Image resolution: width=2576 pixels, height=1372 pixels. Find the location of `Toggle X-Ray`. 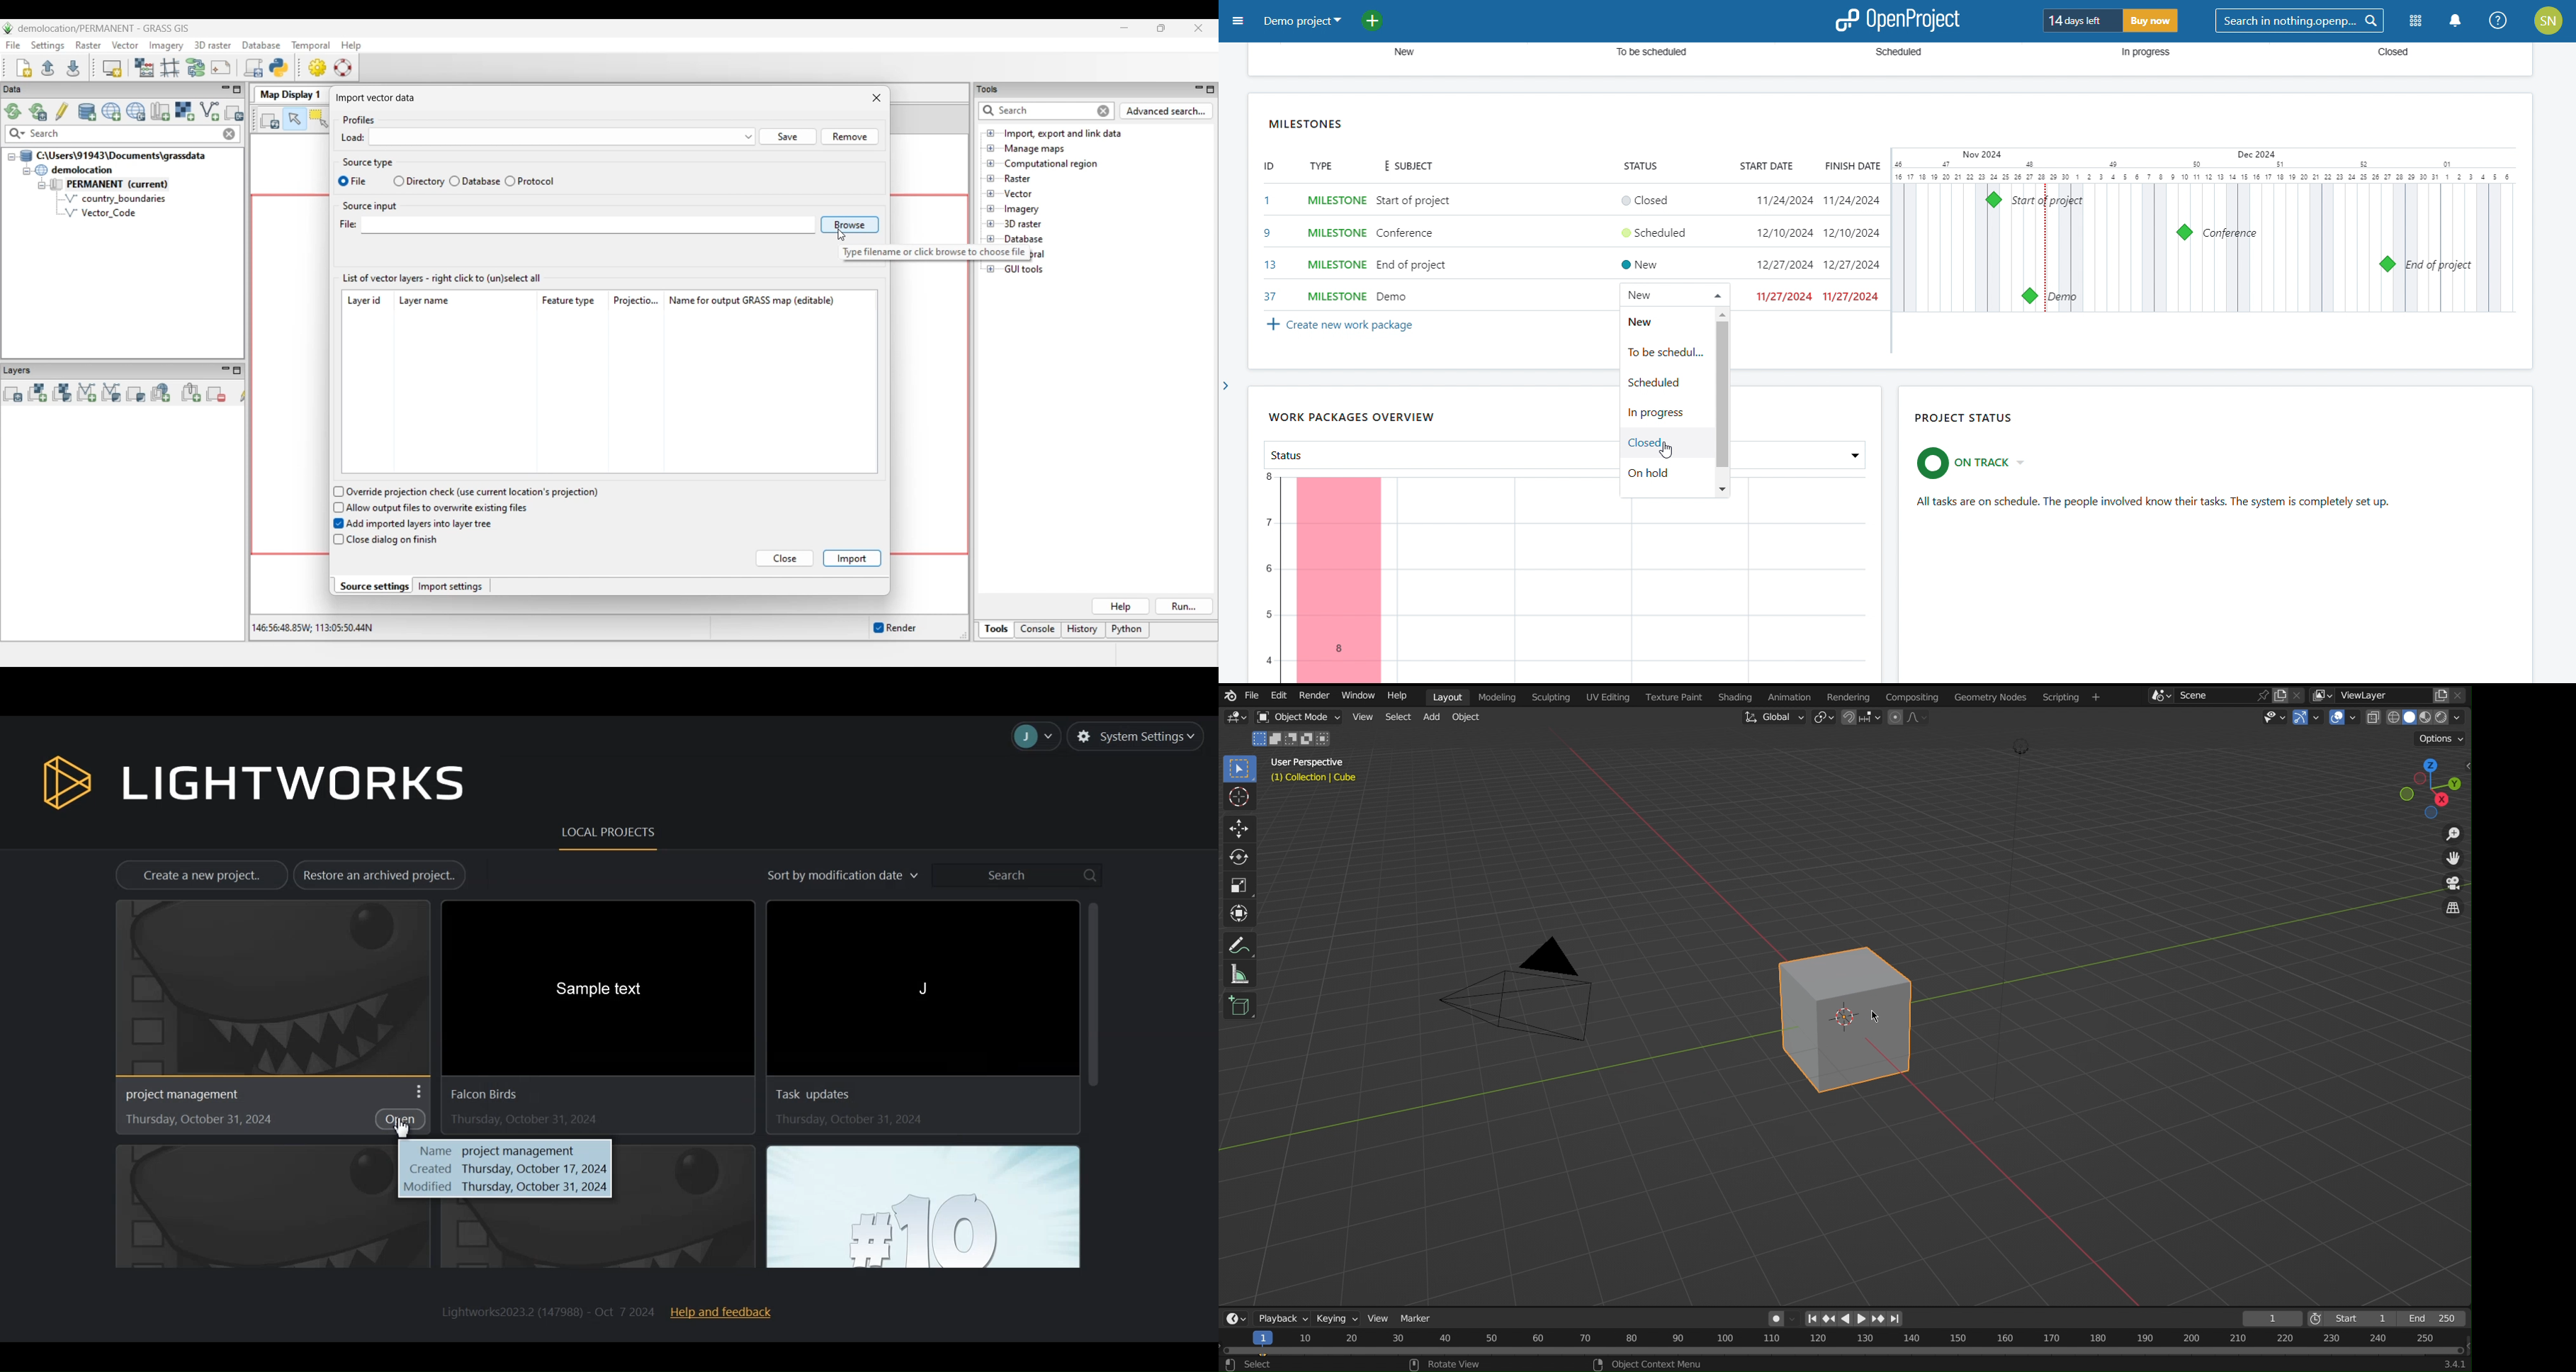

Toggle X-Ray is located at coordinates (2372, 721).